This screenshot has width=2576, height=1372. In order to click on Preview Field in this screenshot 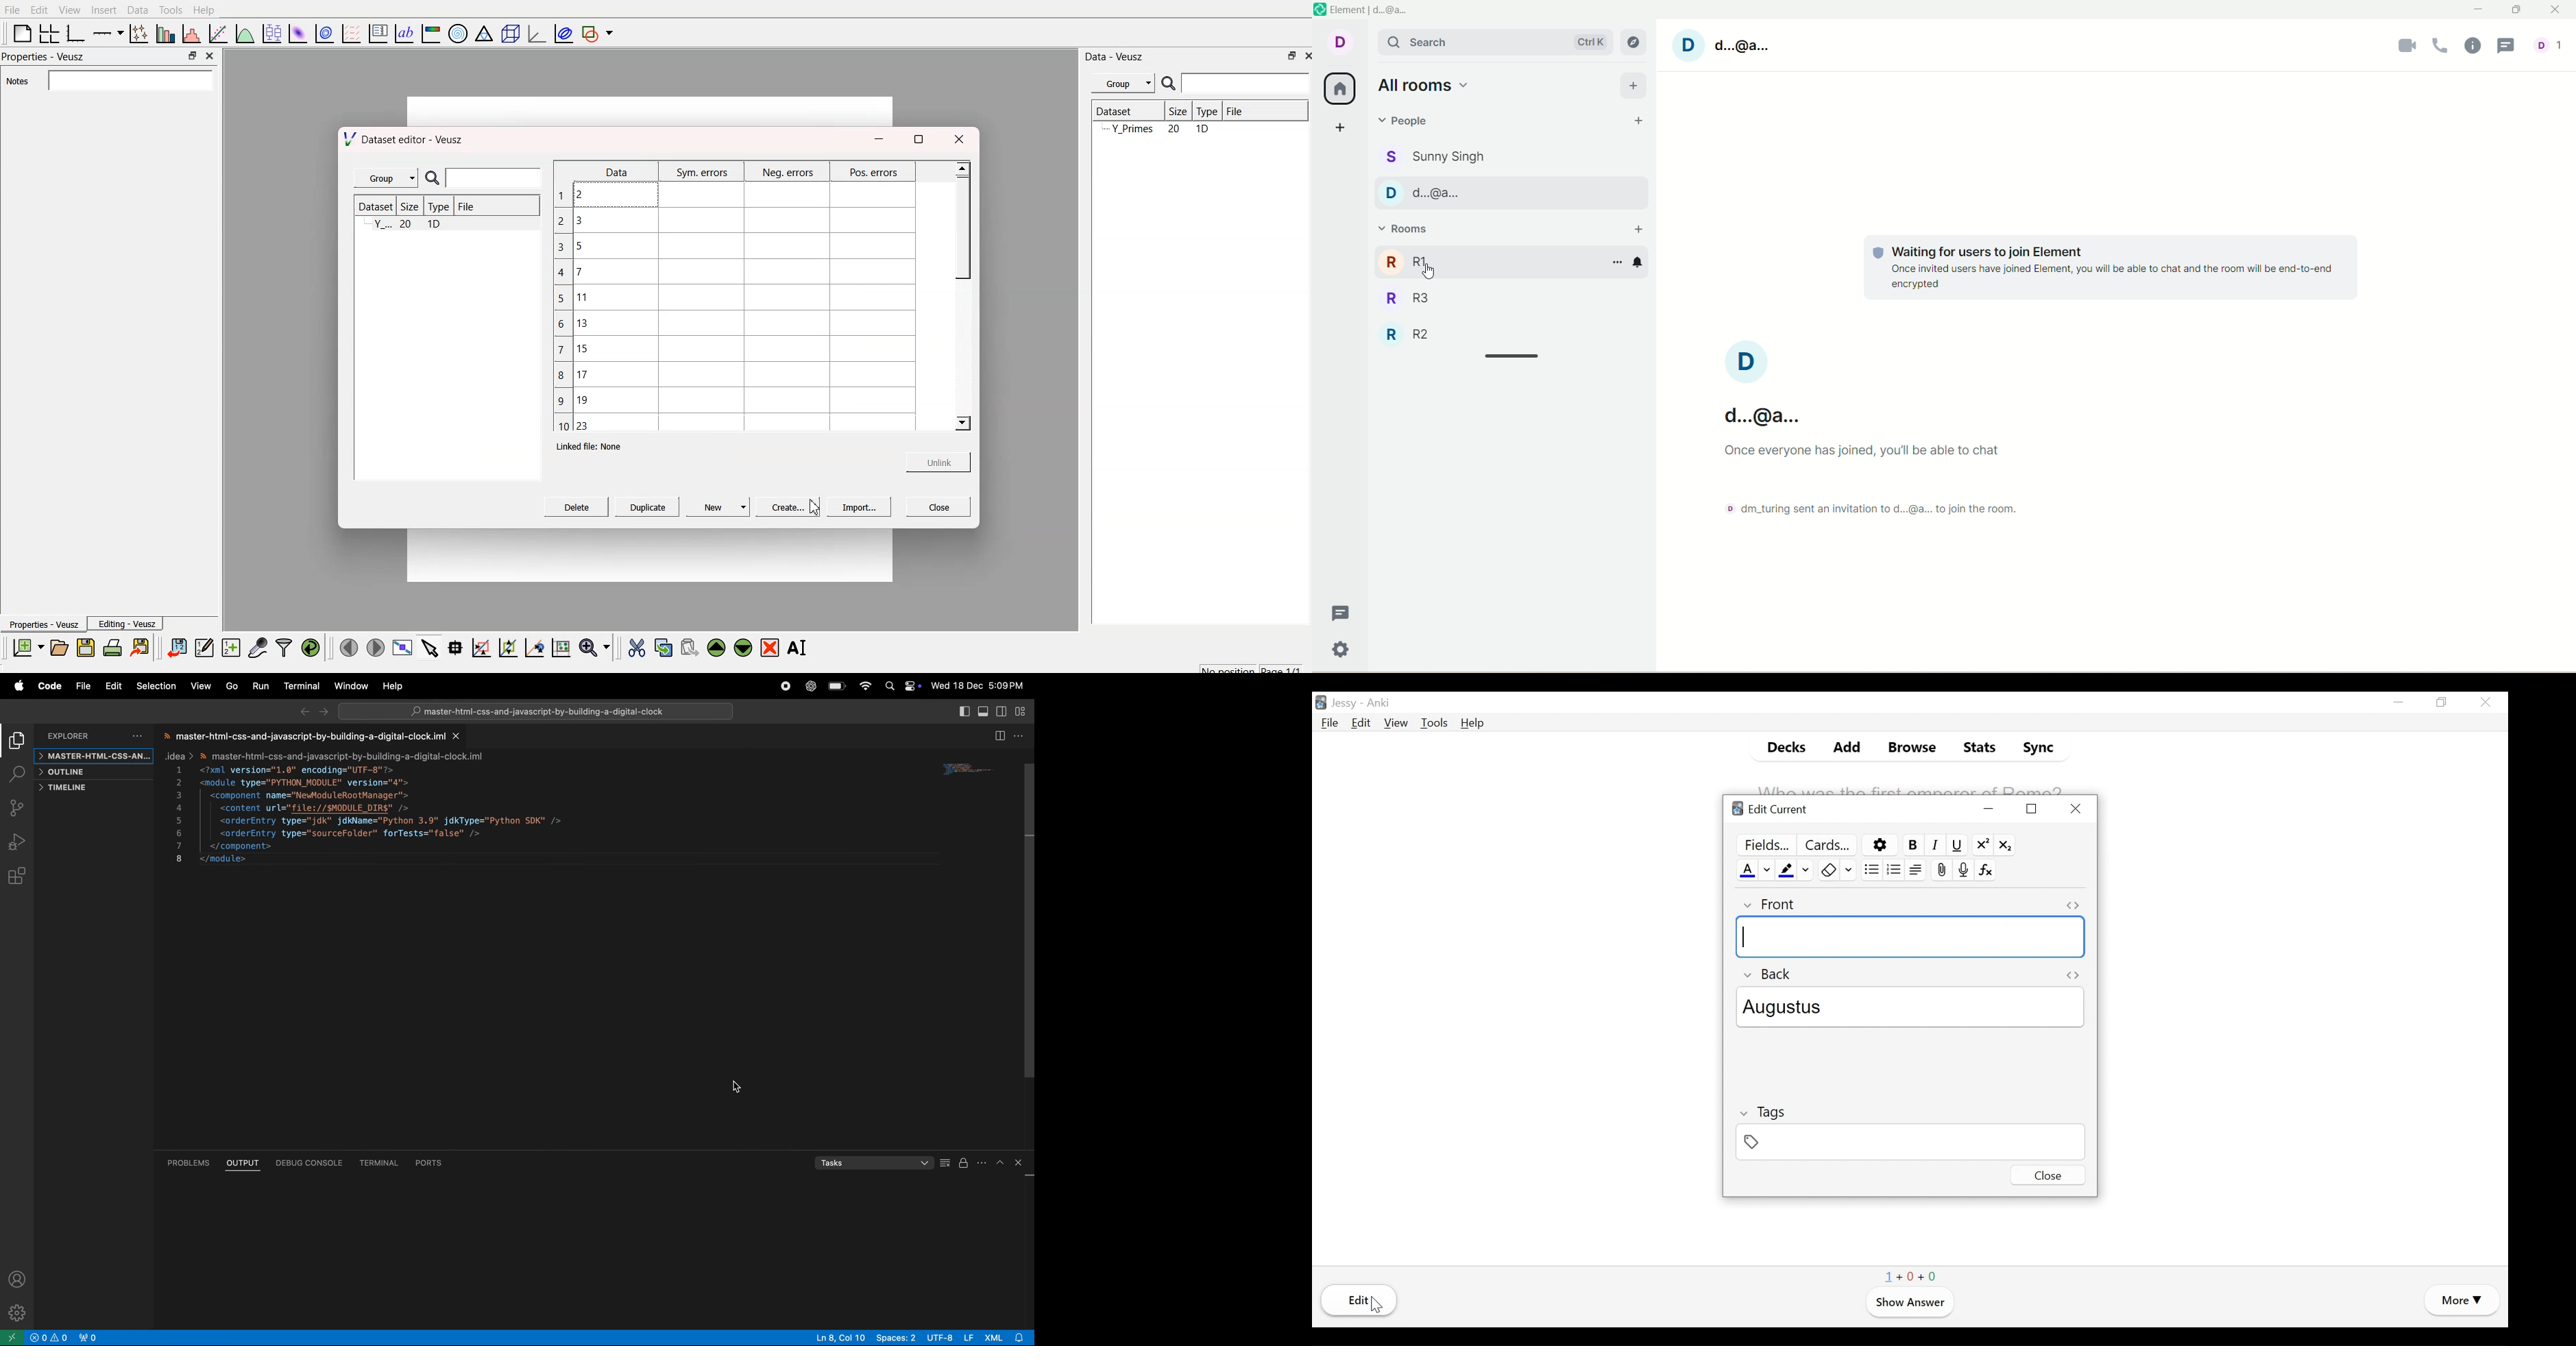, I will do `click(1763, 844)`.